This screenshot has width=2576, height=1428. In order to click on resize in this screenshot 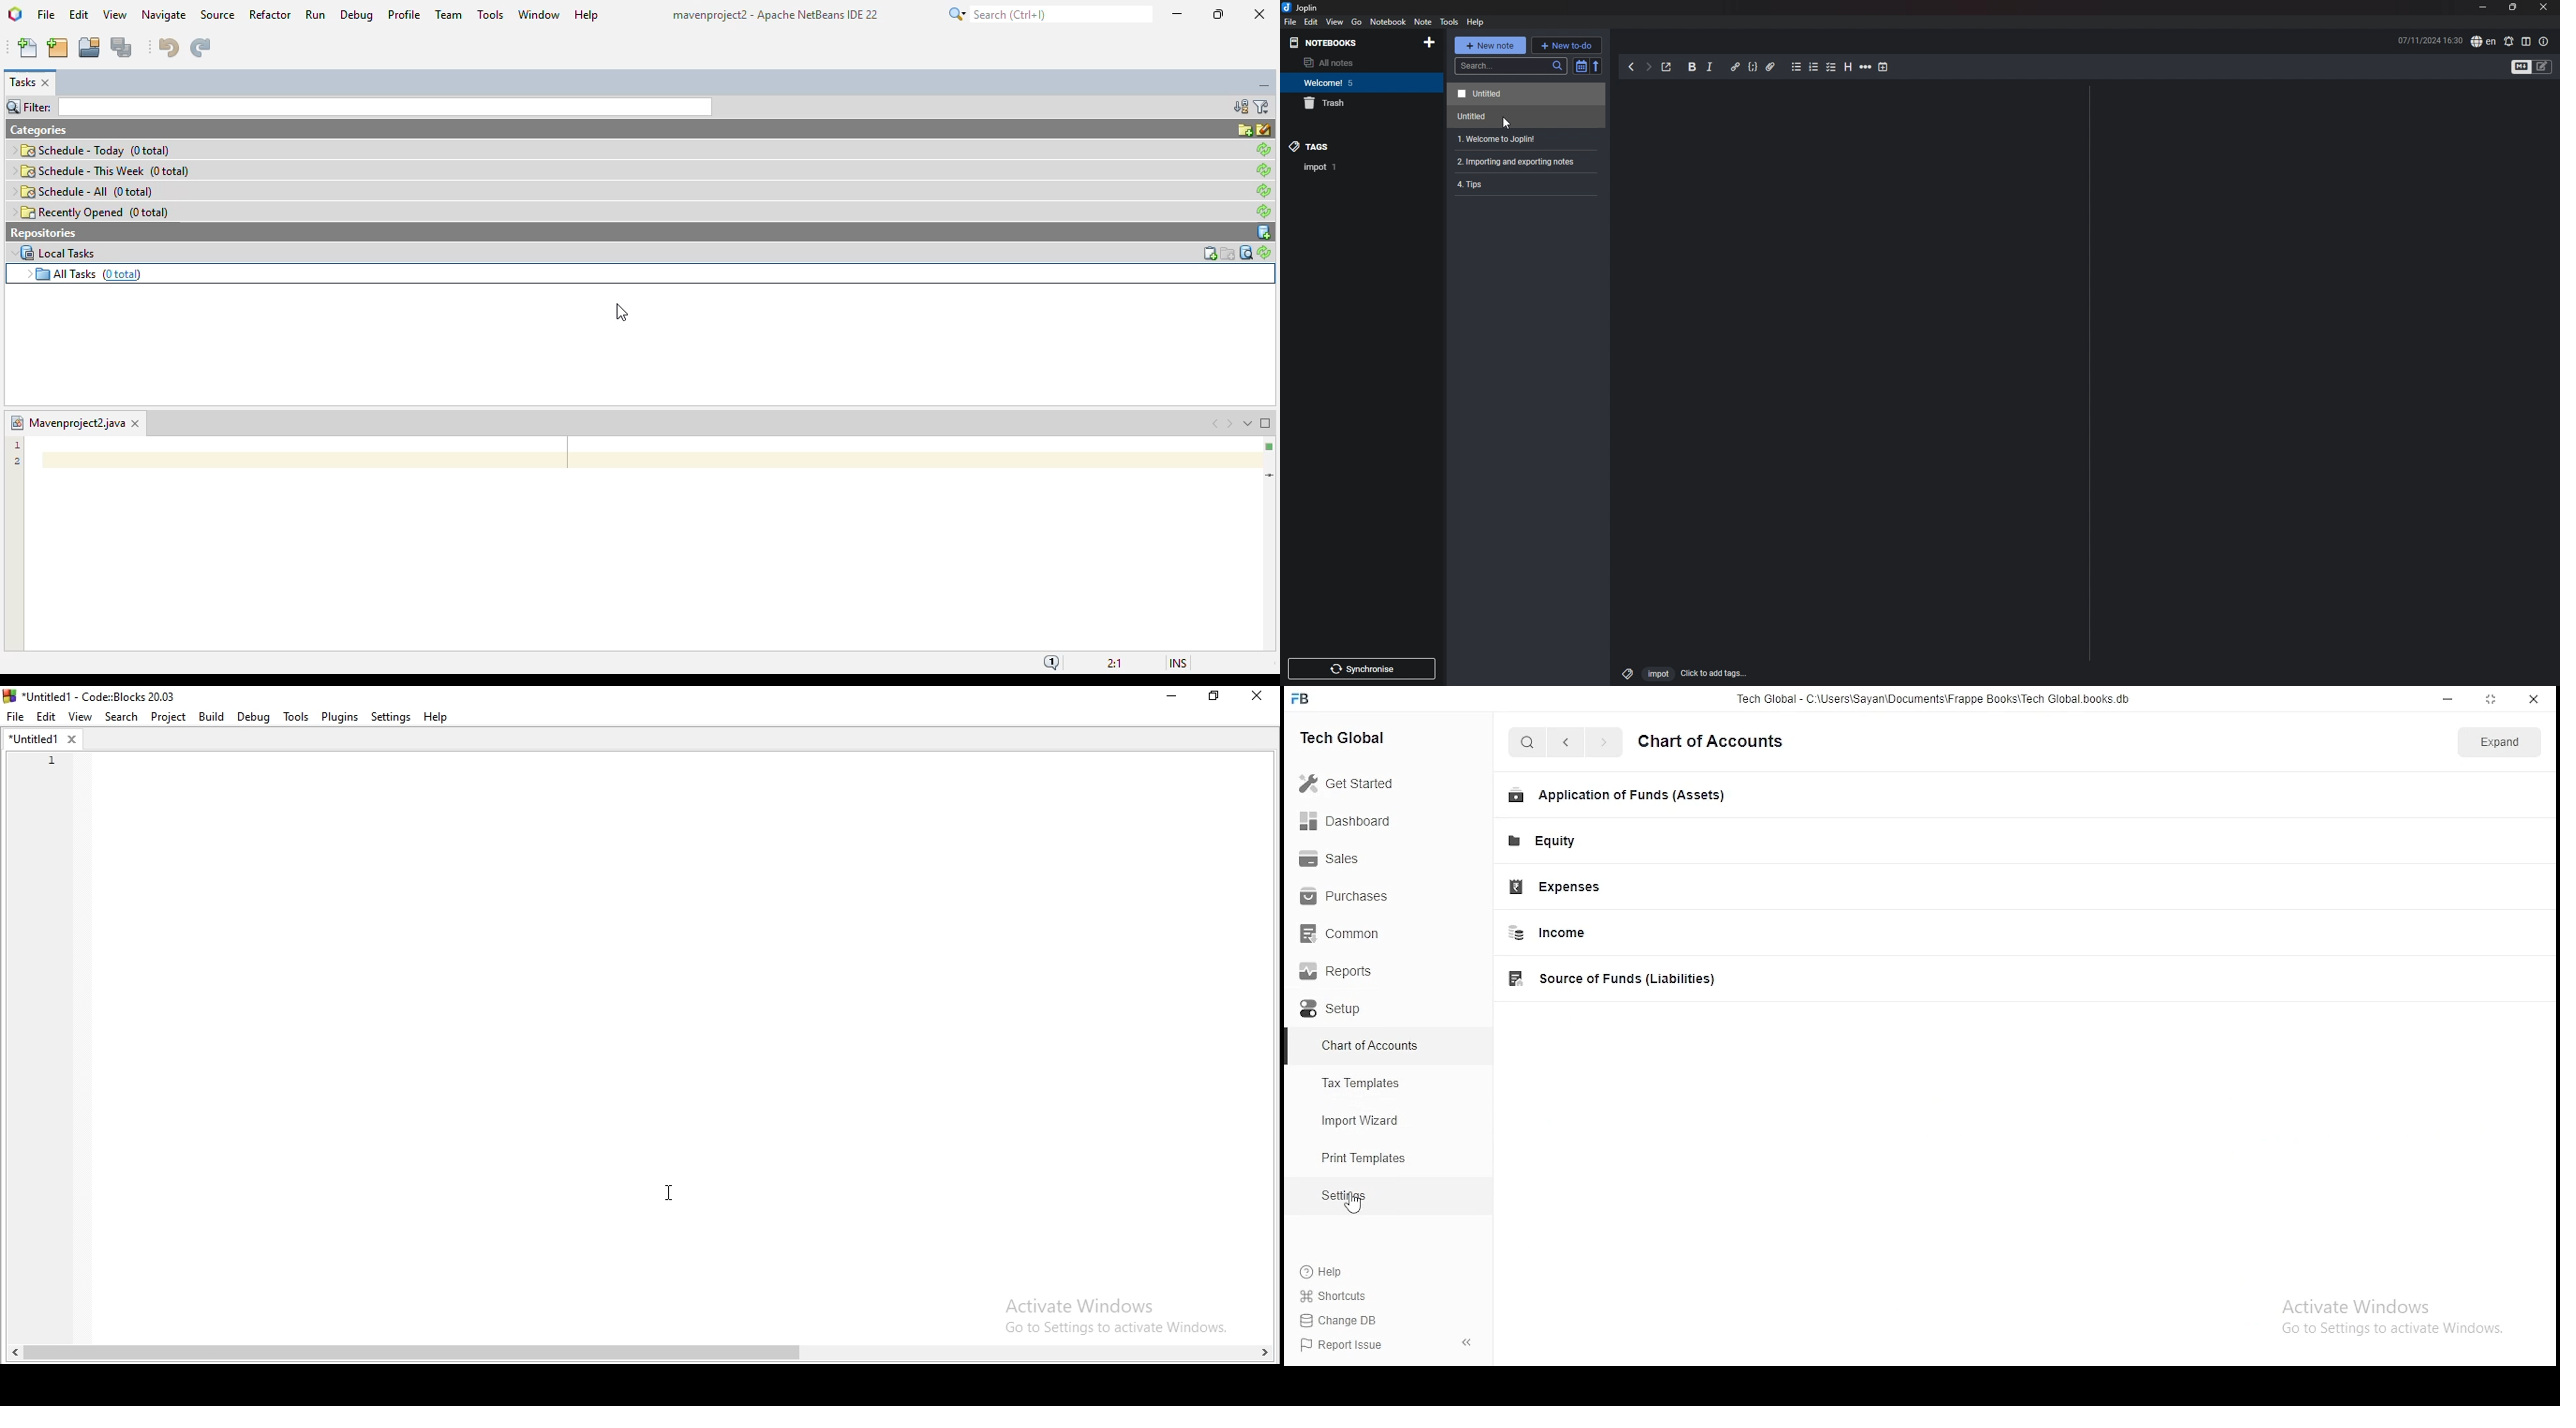, I will do `click(2512, 8)`.